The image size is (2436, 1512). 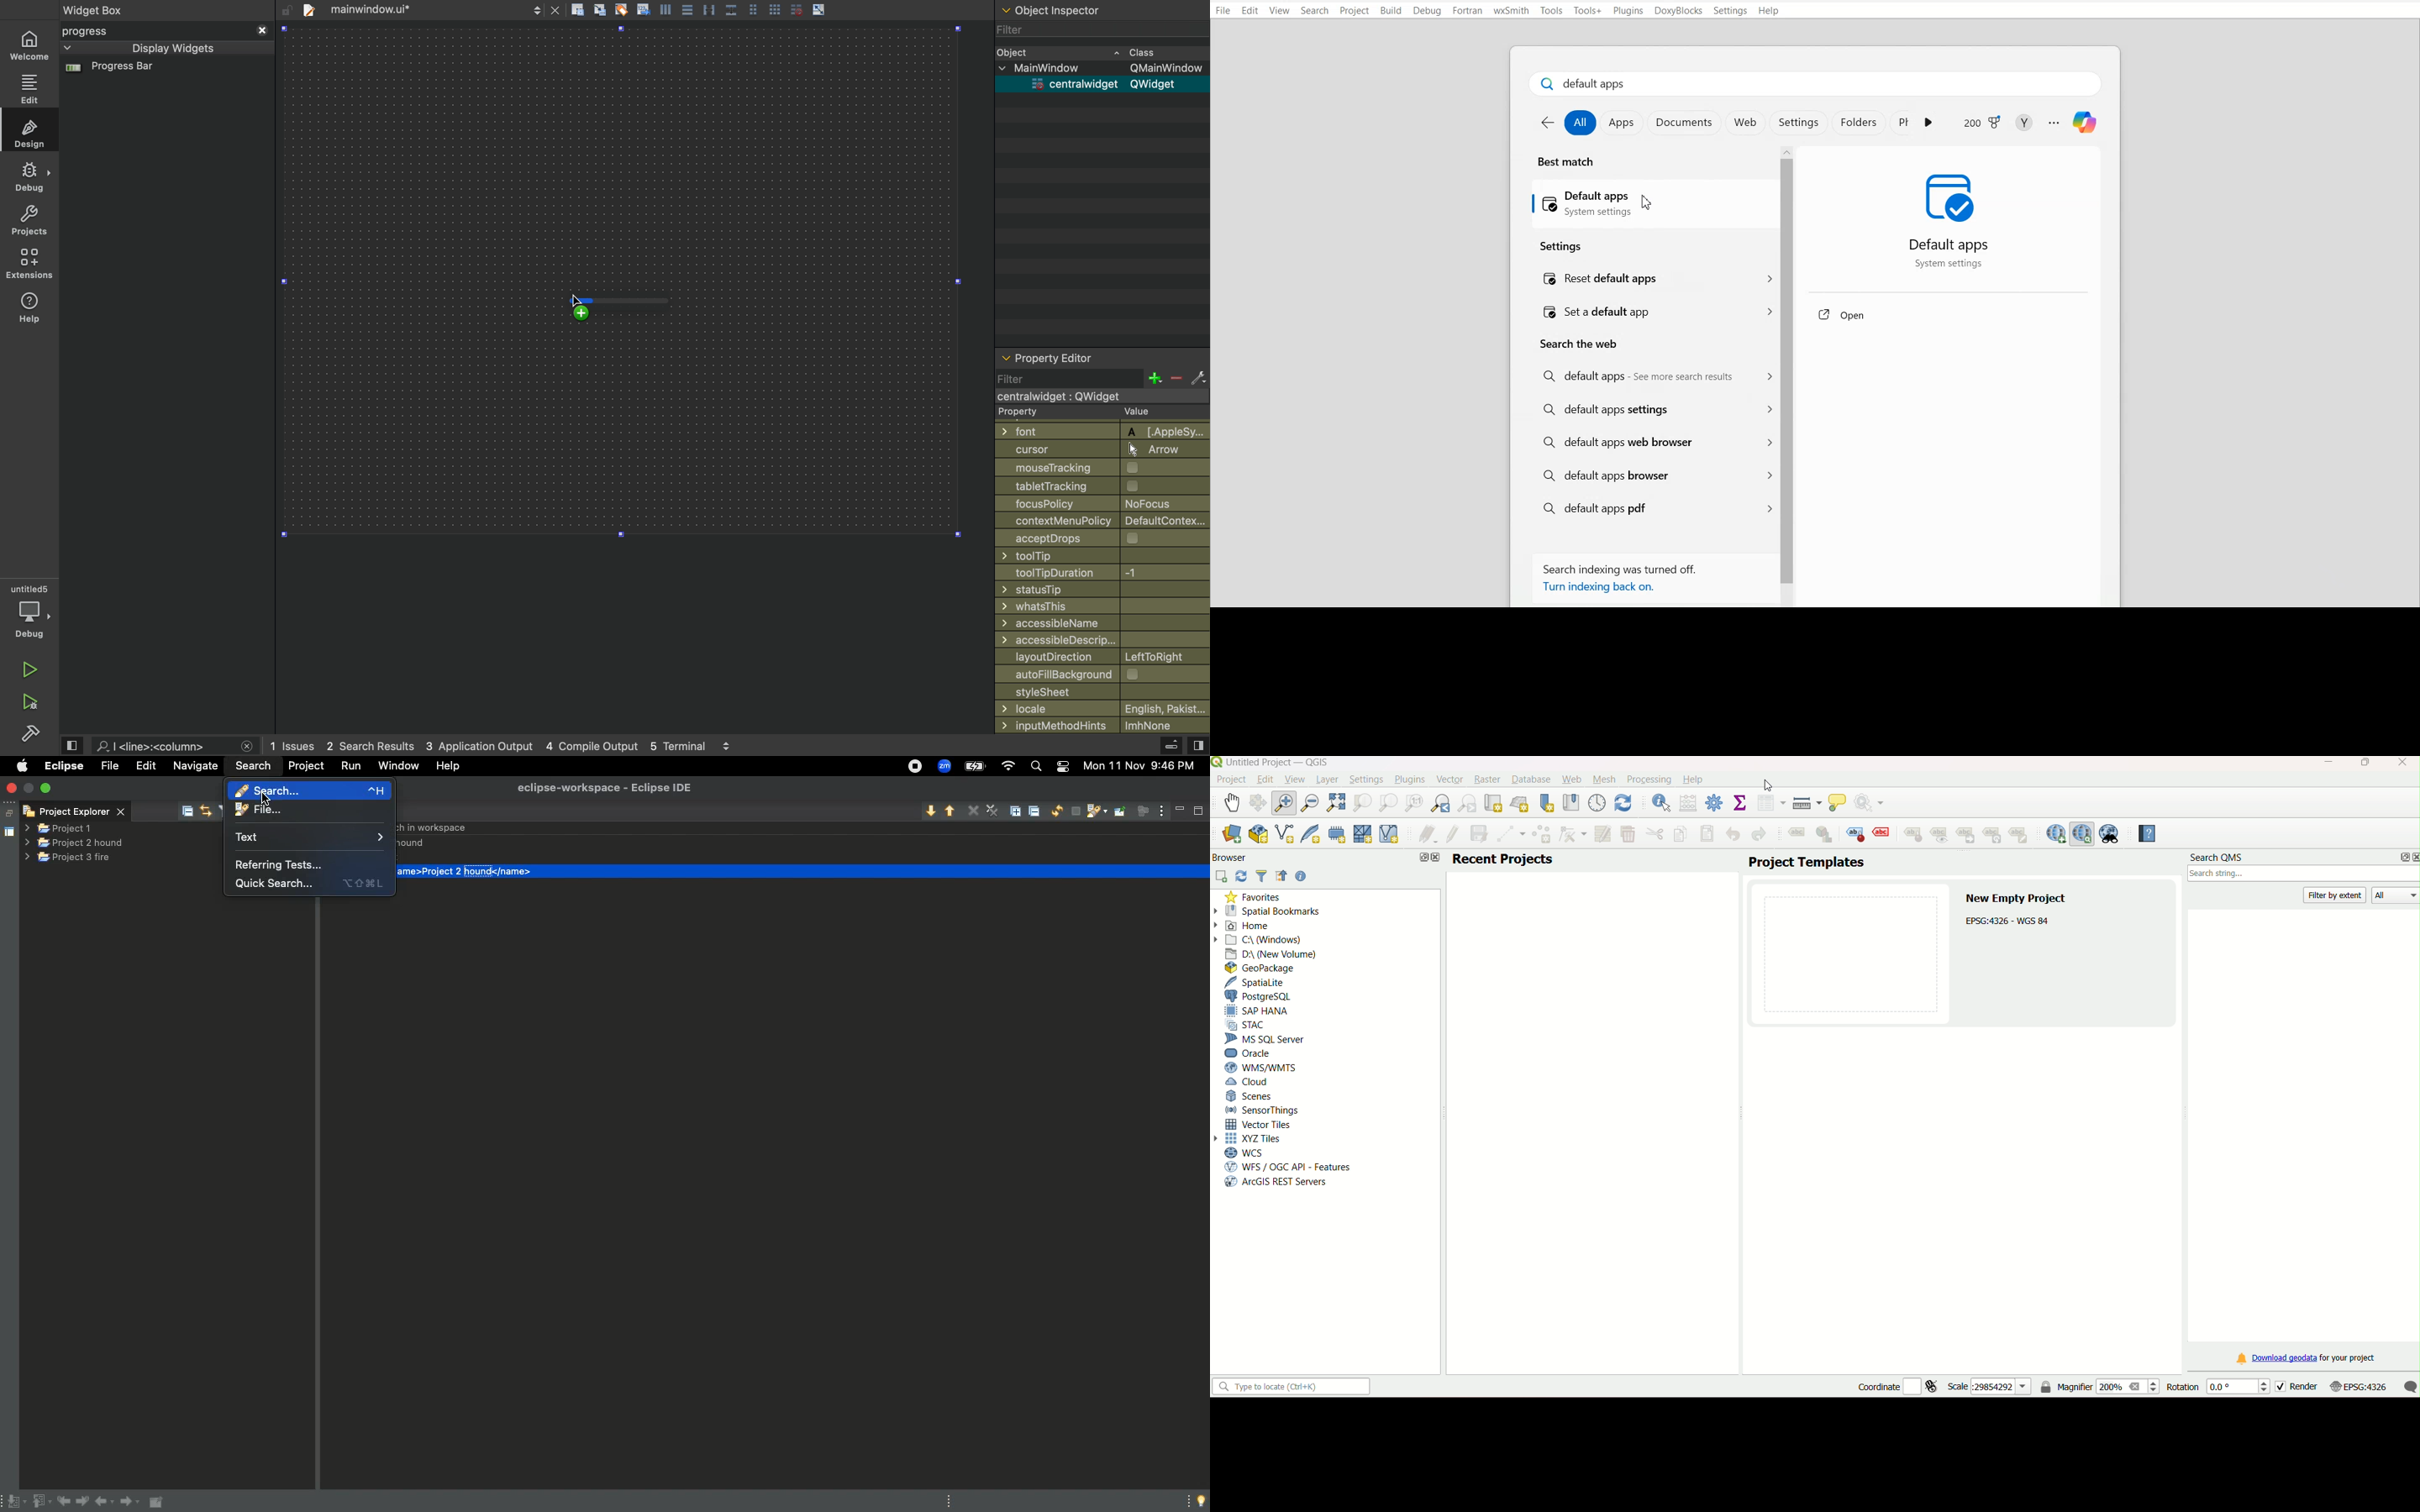 I want to click on filter, so click(x=1101, y=378).